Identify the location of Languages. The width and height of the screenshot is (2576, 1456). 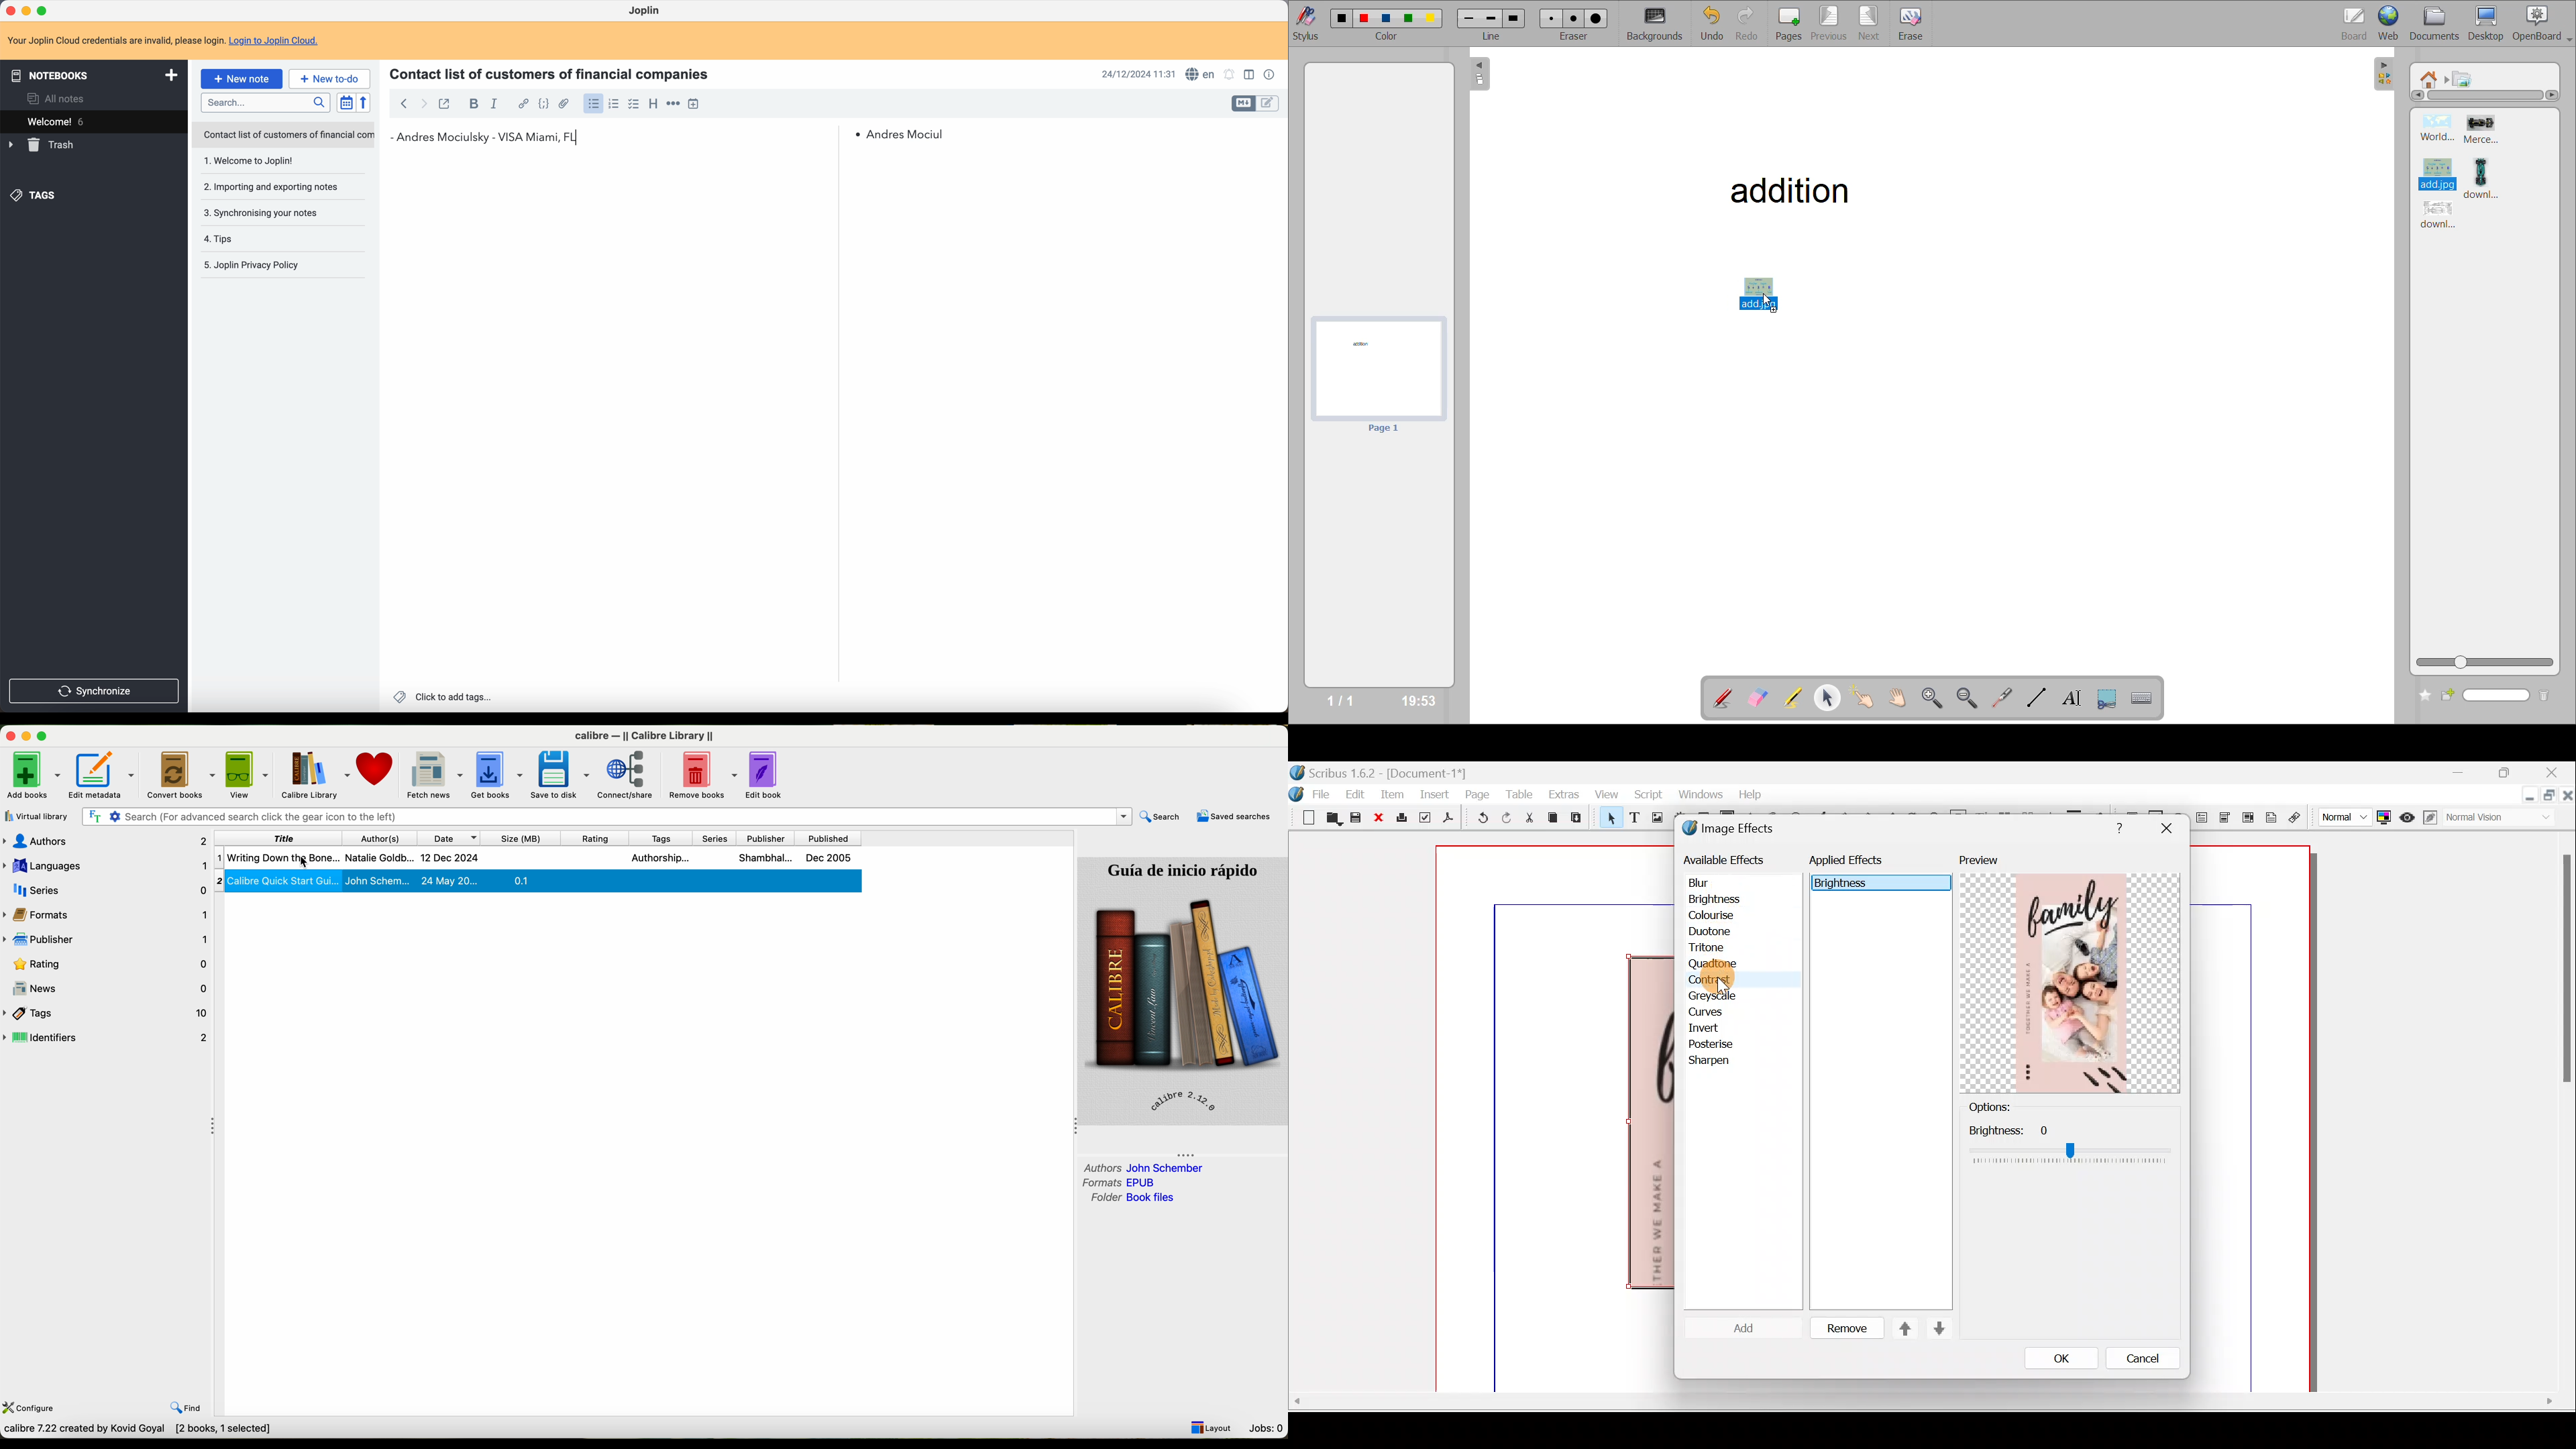
(110, 866).